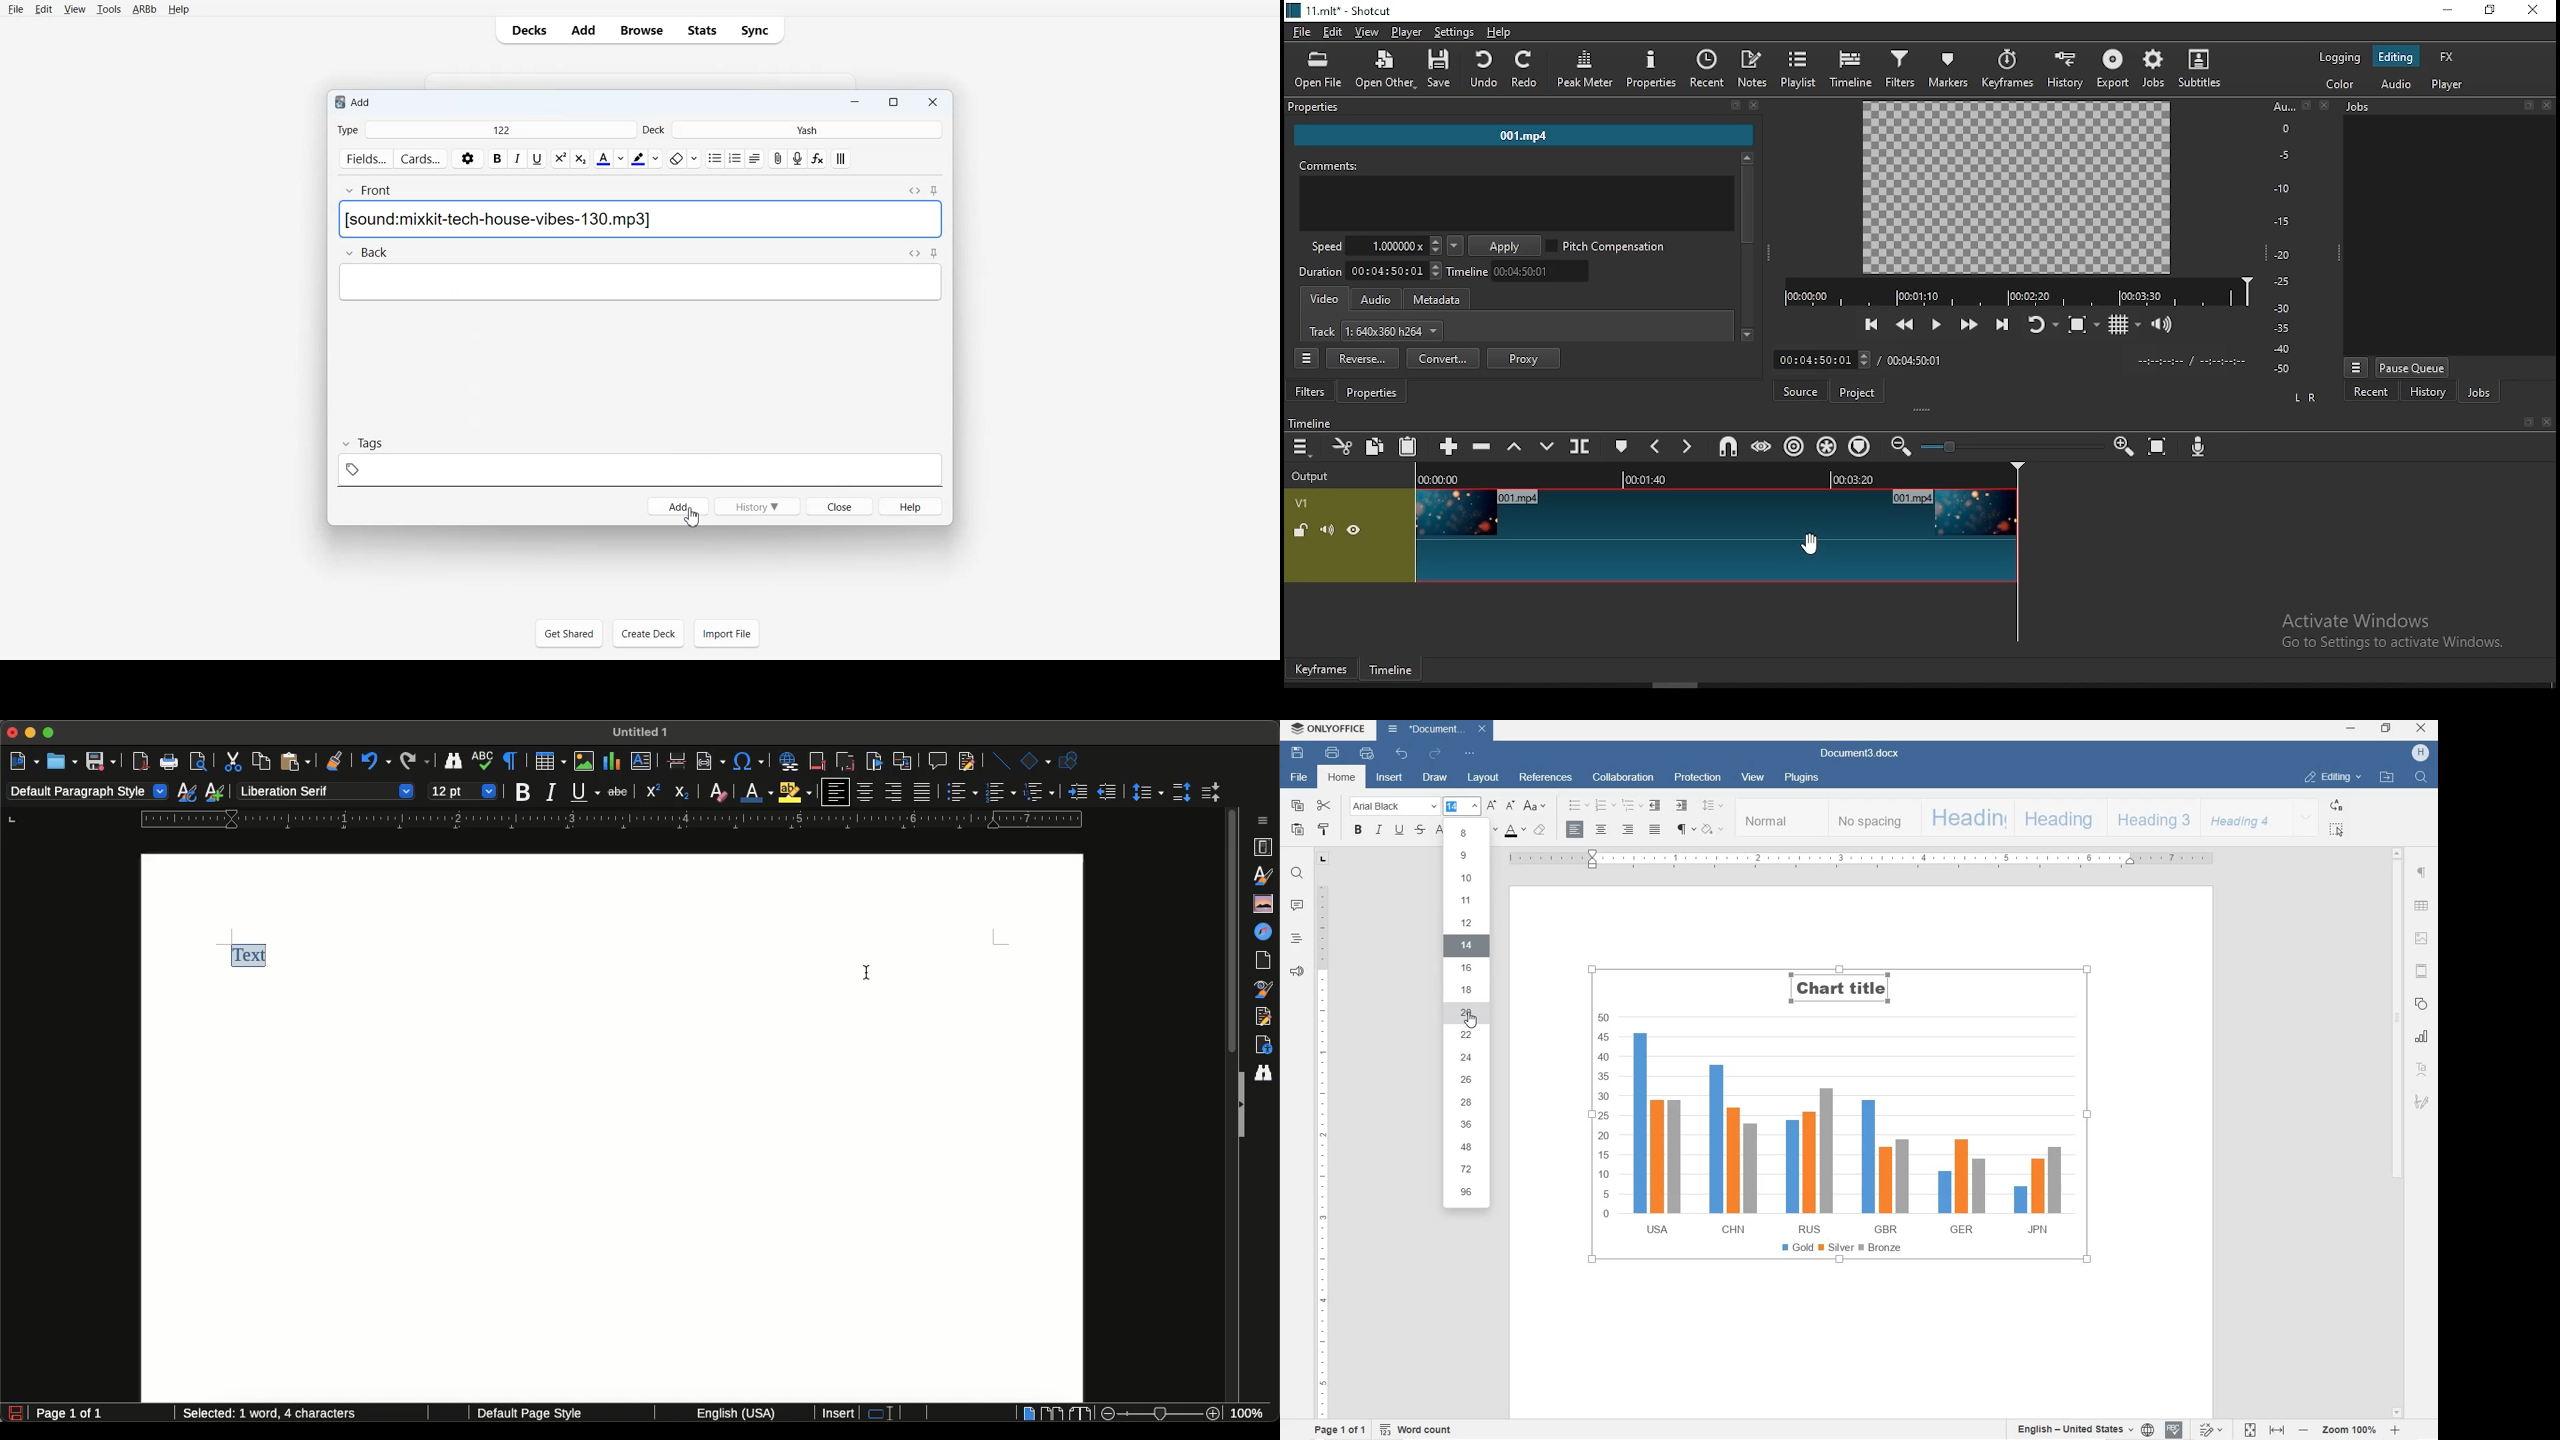 This screenshot has width=2576, height=1456. What do you see at coordinates (2489, 11) in the screenshot?
I see `restore` at bounding box center [2489, 11].